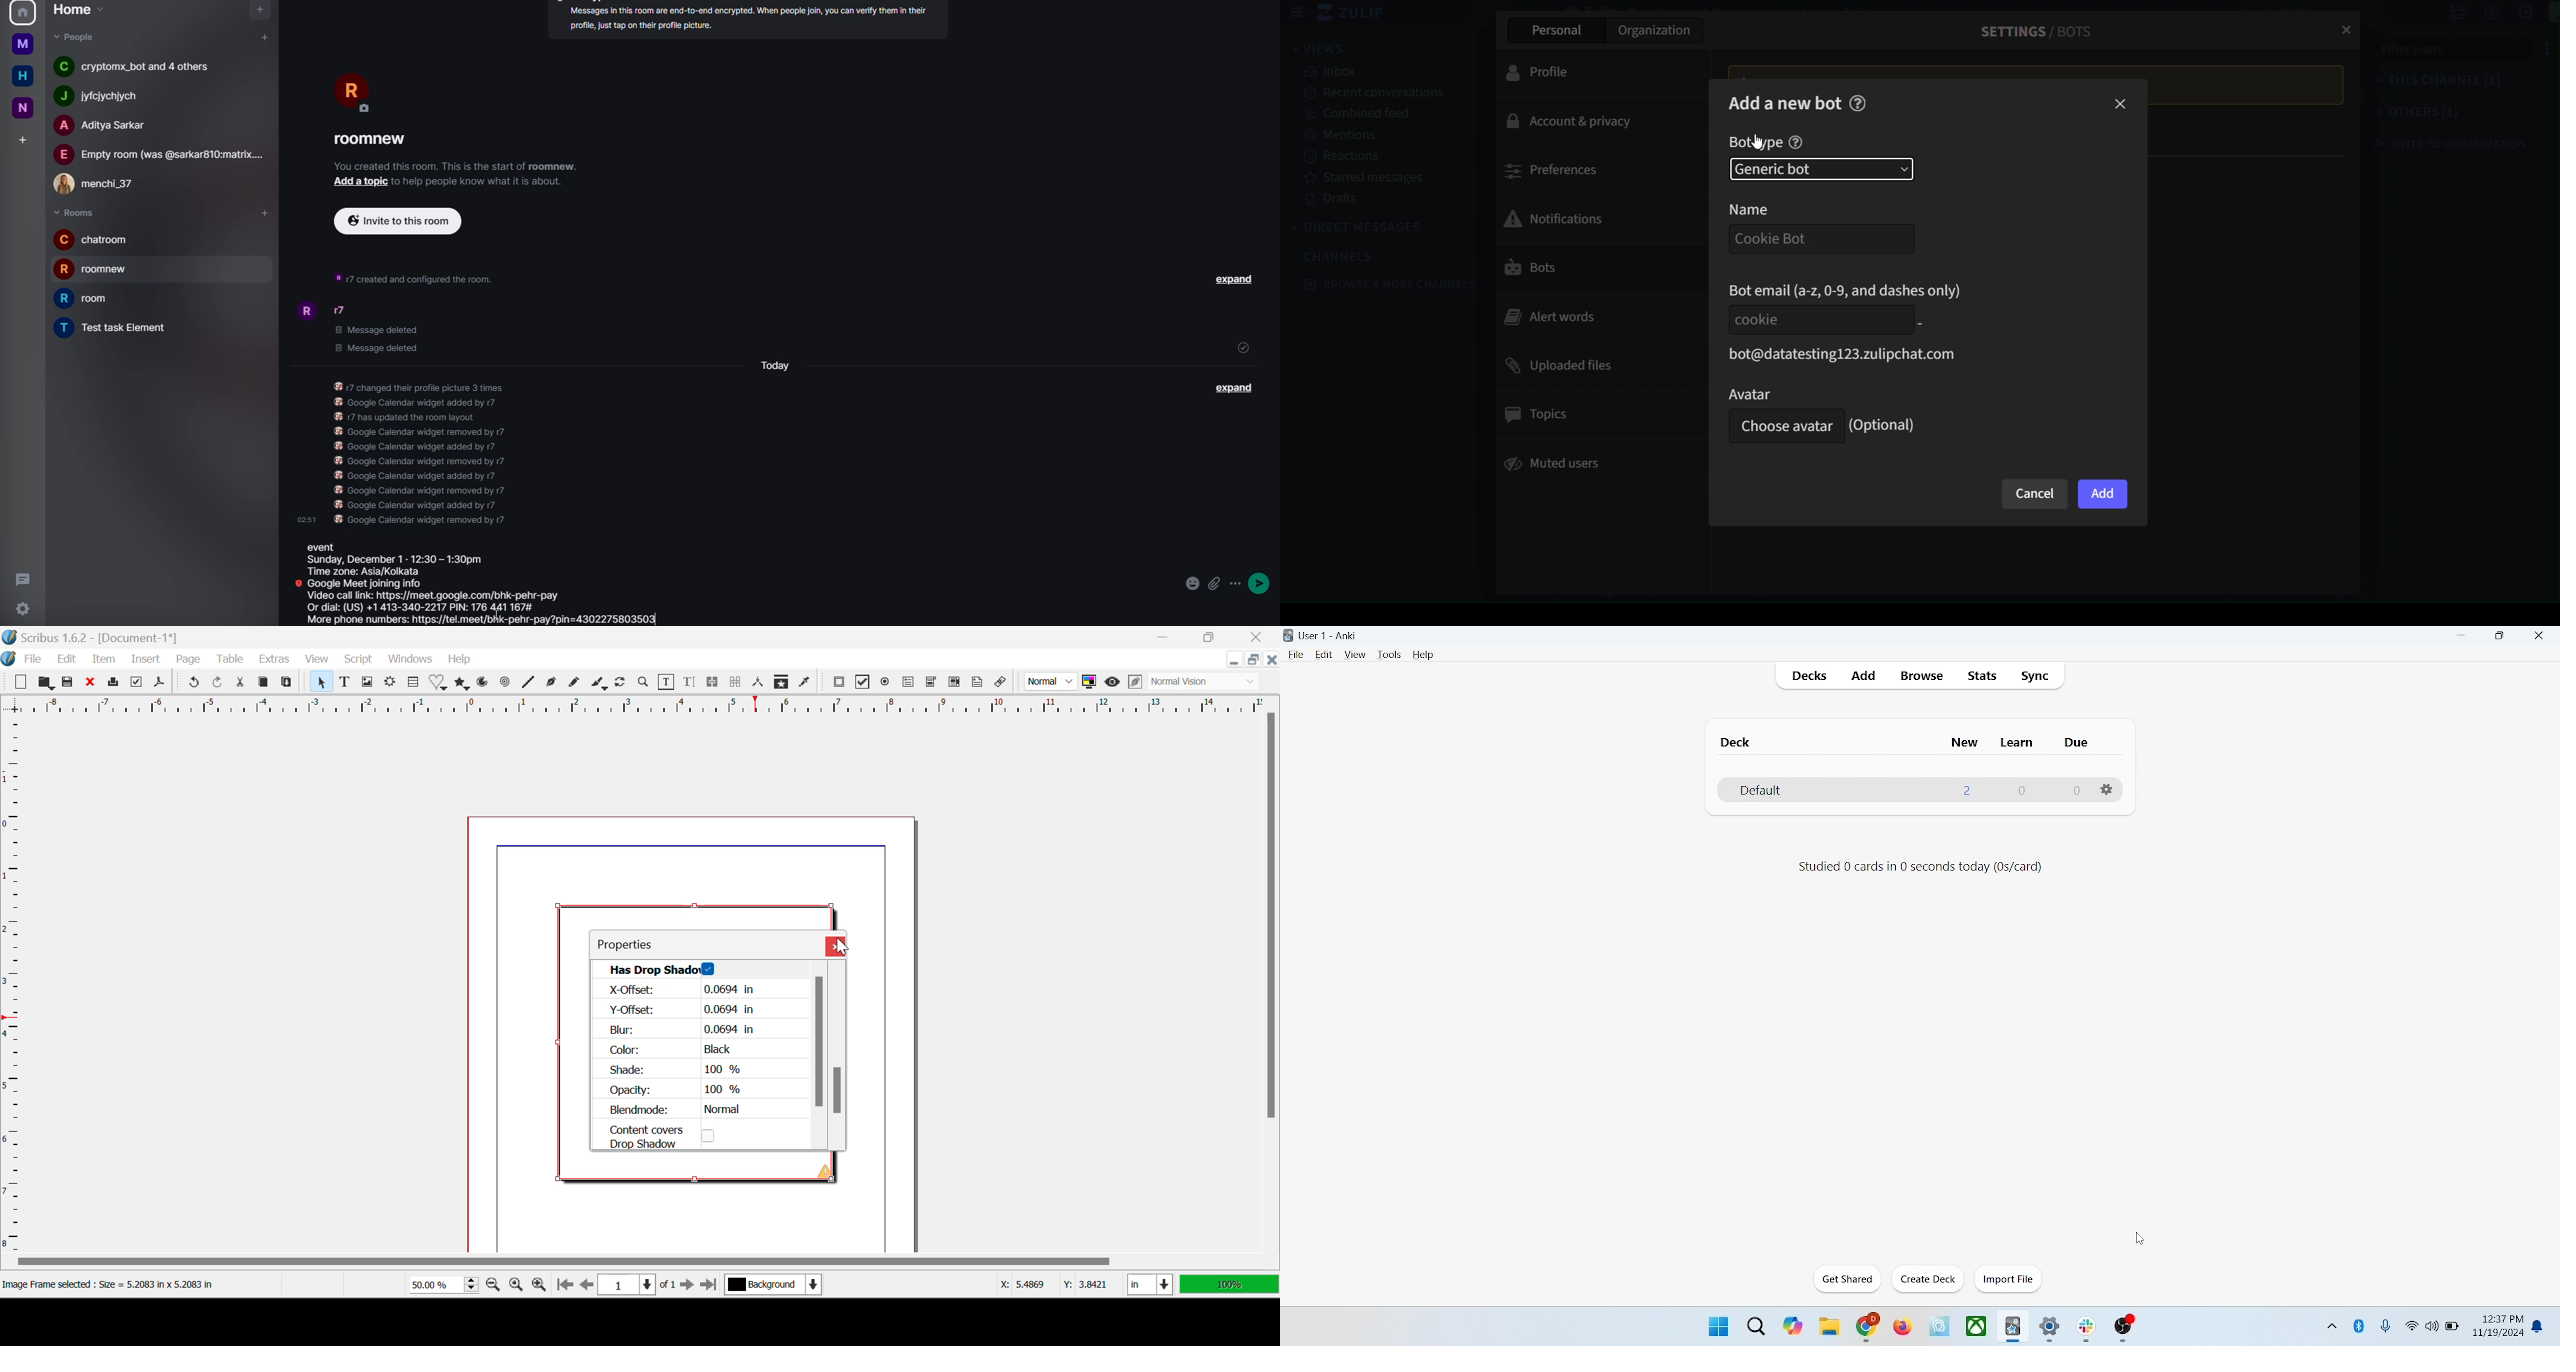 Image resolution: width=2576 pixels, height=1372 pixels. Describe the element at coordinates (67, 661) in the screenshot. I see `Edit` at that location.